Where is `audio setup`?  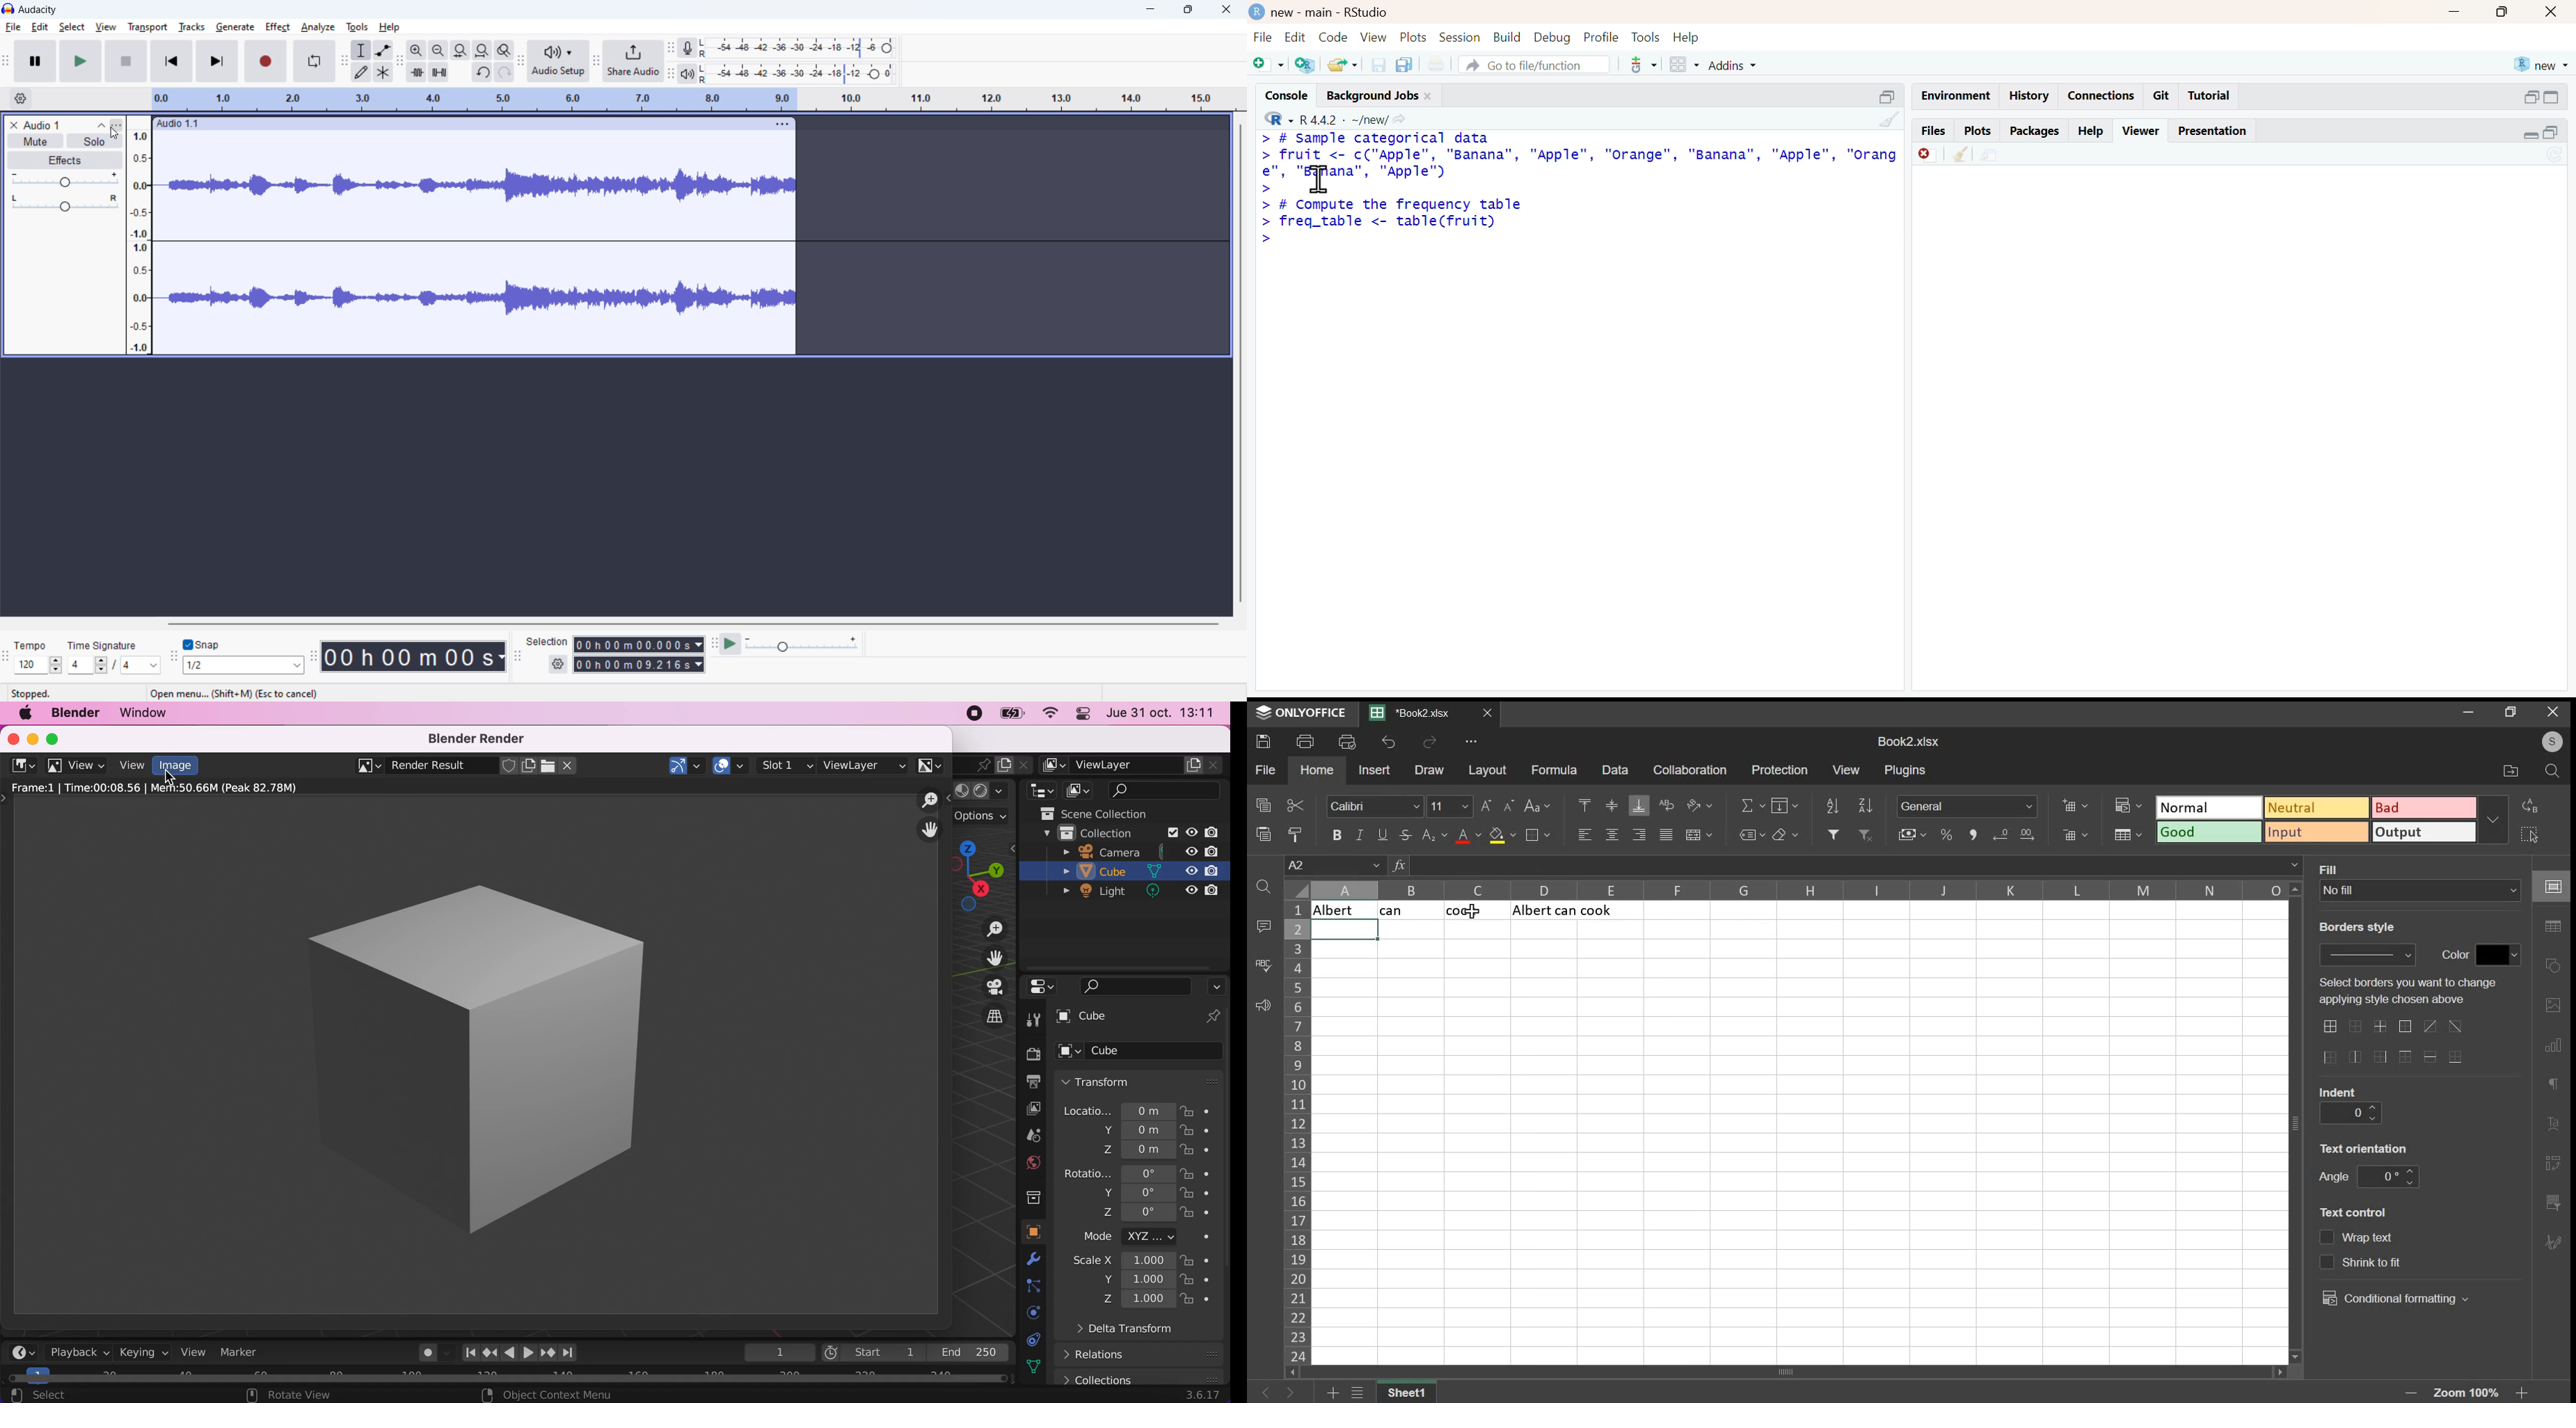
audio setup is located at coordinates (558, 61).